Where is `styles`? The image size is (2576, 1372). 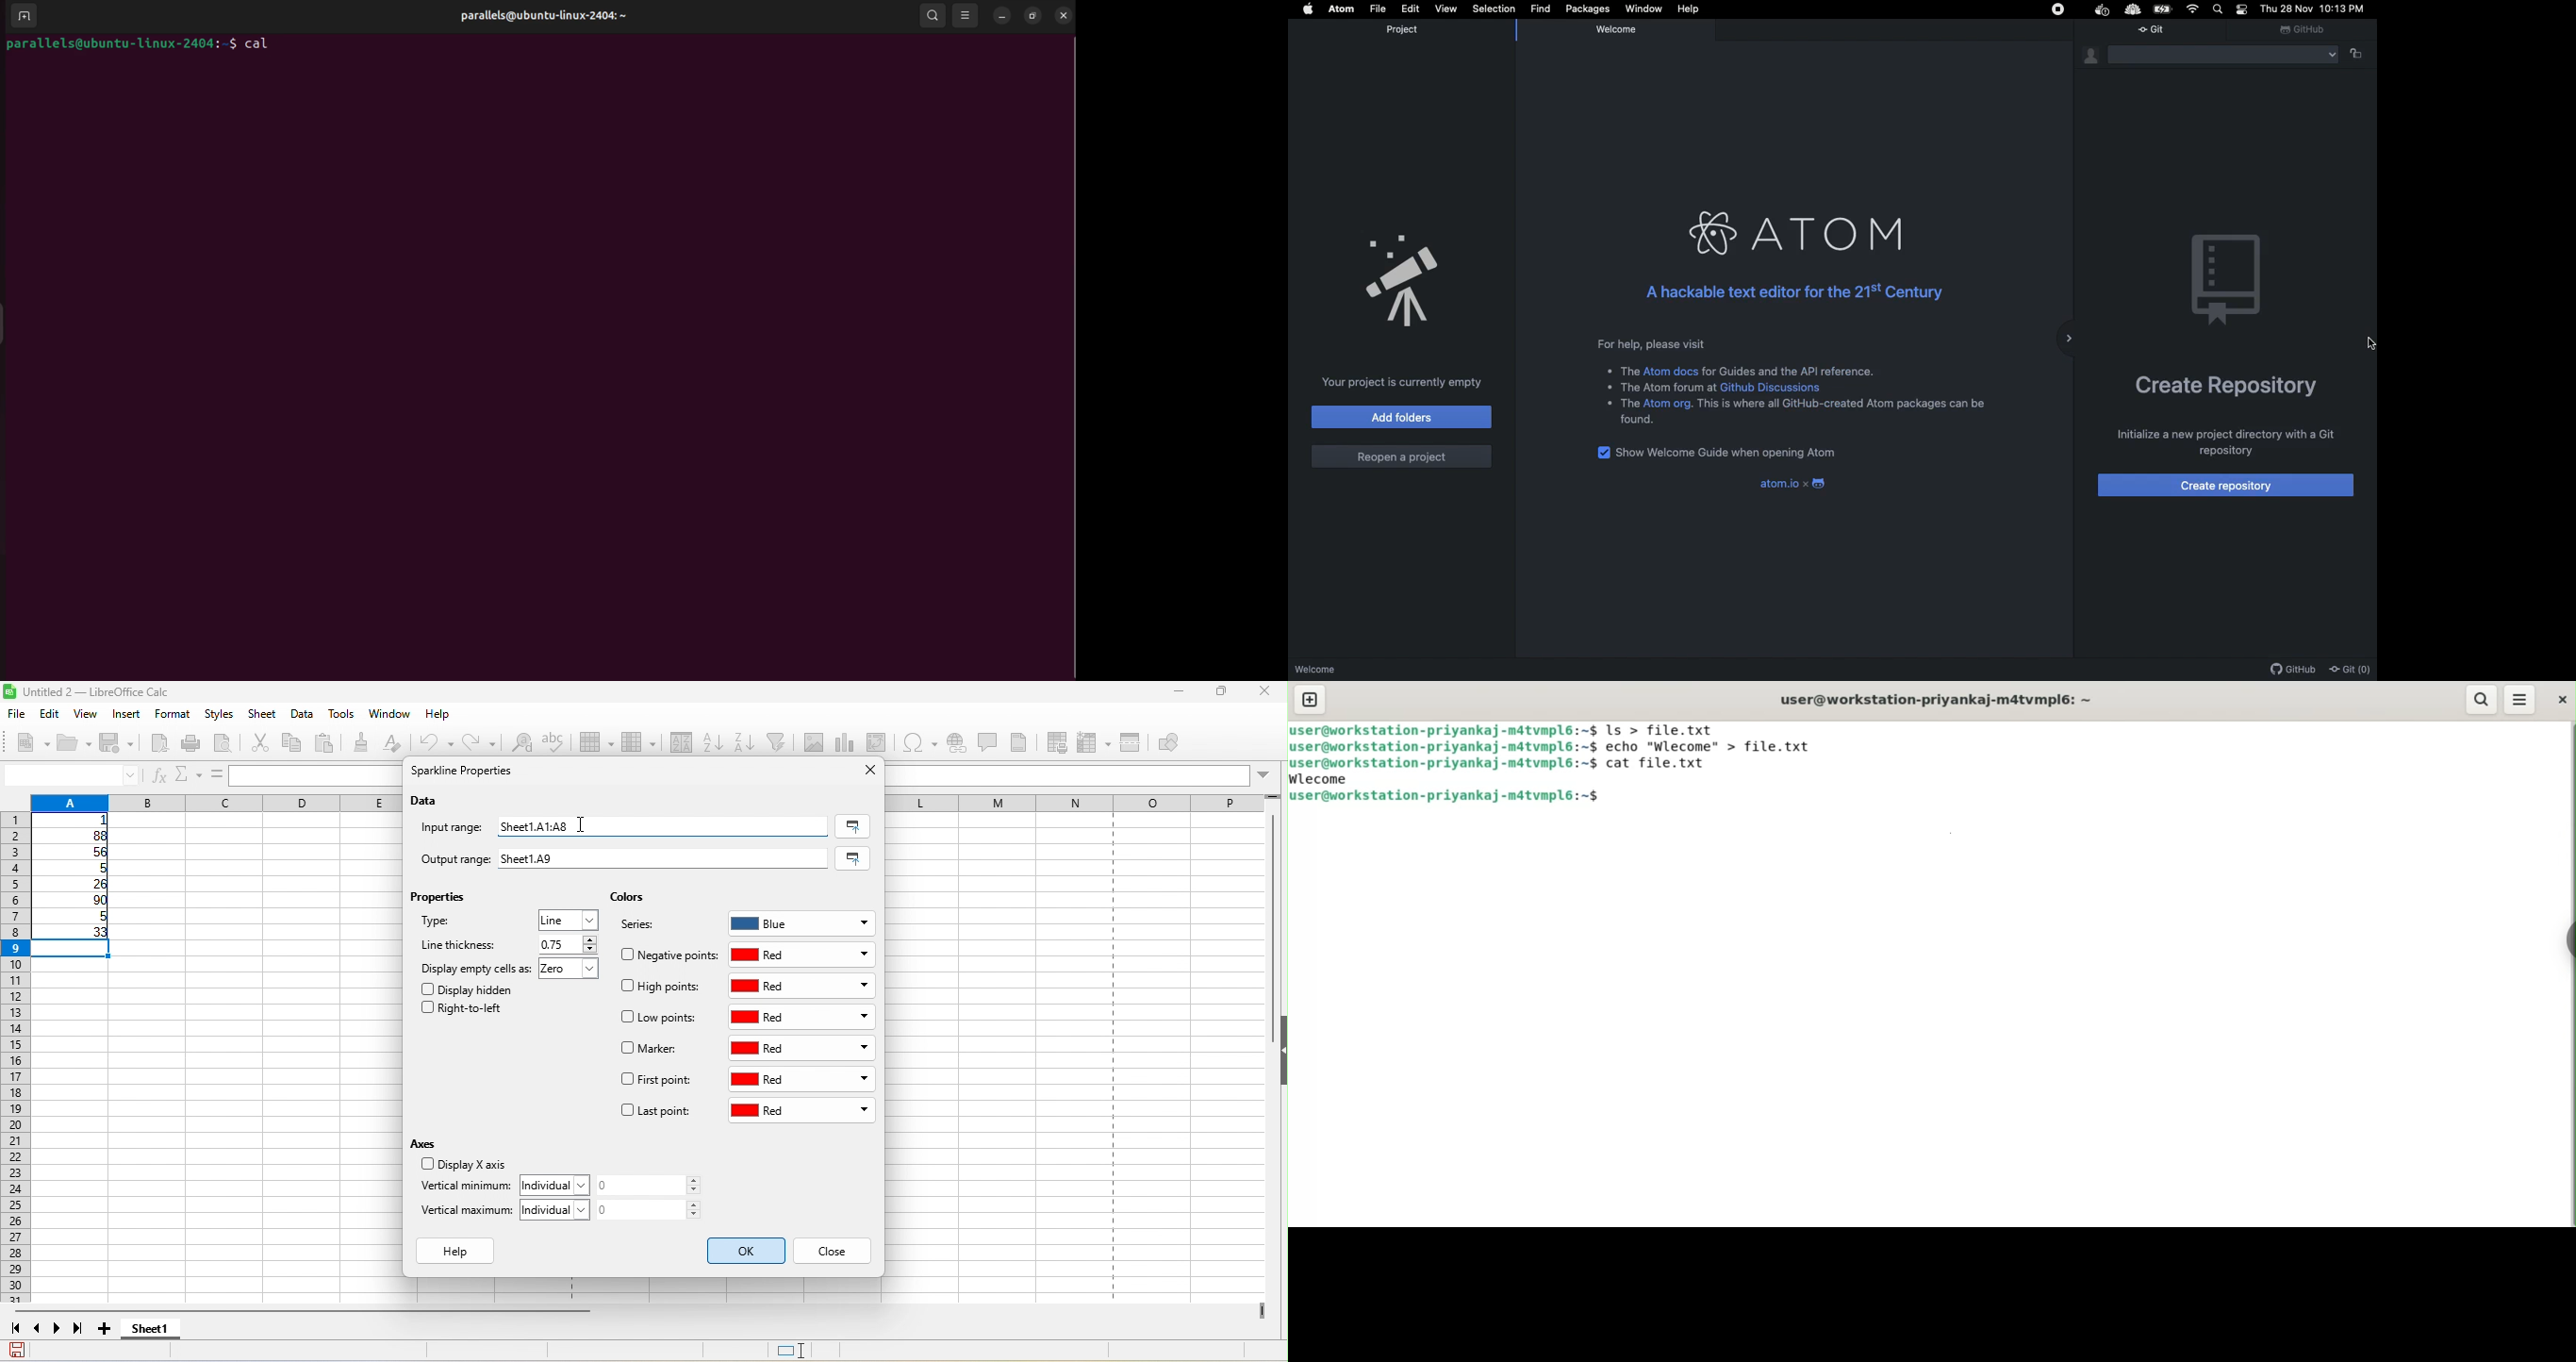 styles is located at coordinates (221, 715).